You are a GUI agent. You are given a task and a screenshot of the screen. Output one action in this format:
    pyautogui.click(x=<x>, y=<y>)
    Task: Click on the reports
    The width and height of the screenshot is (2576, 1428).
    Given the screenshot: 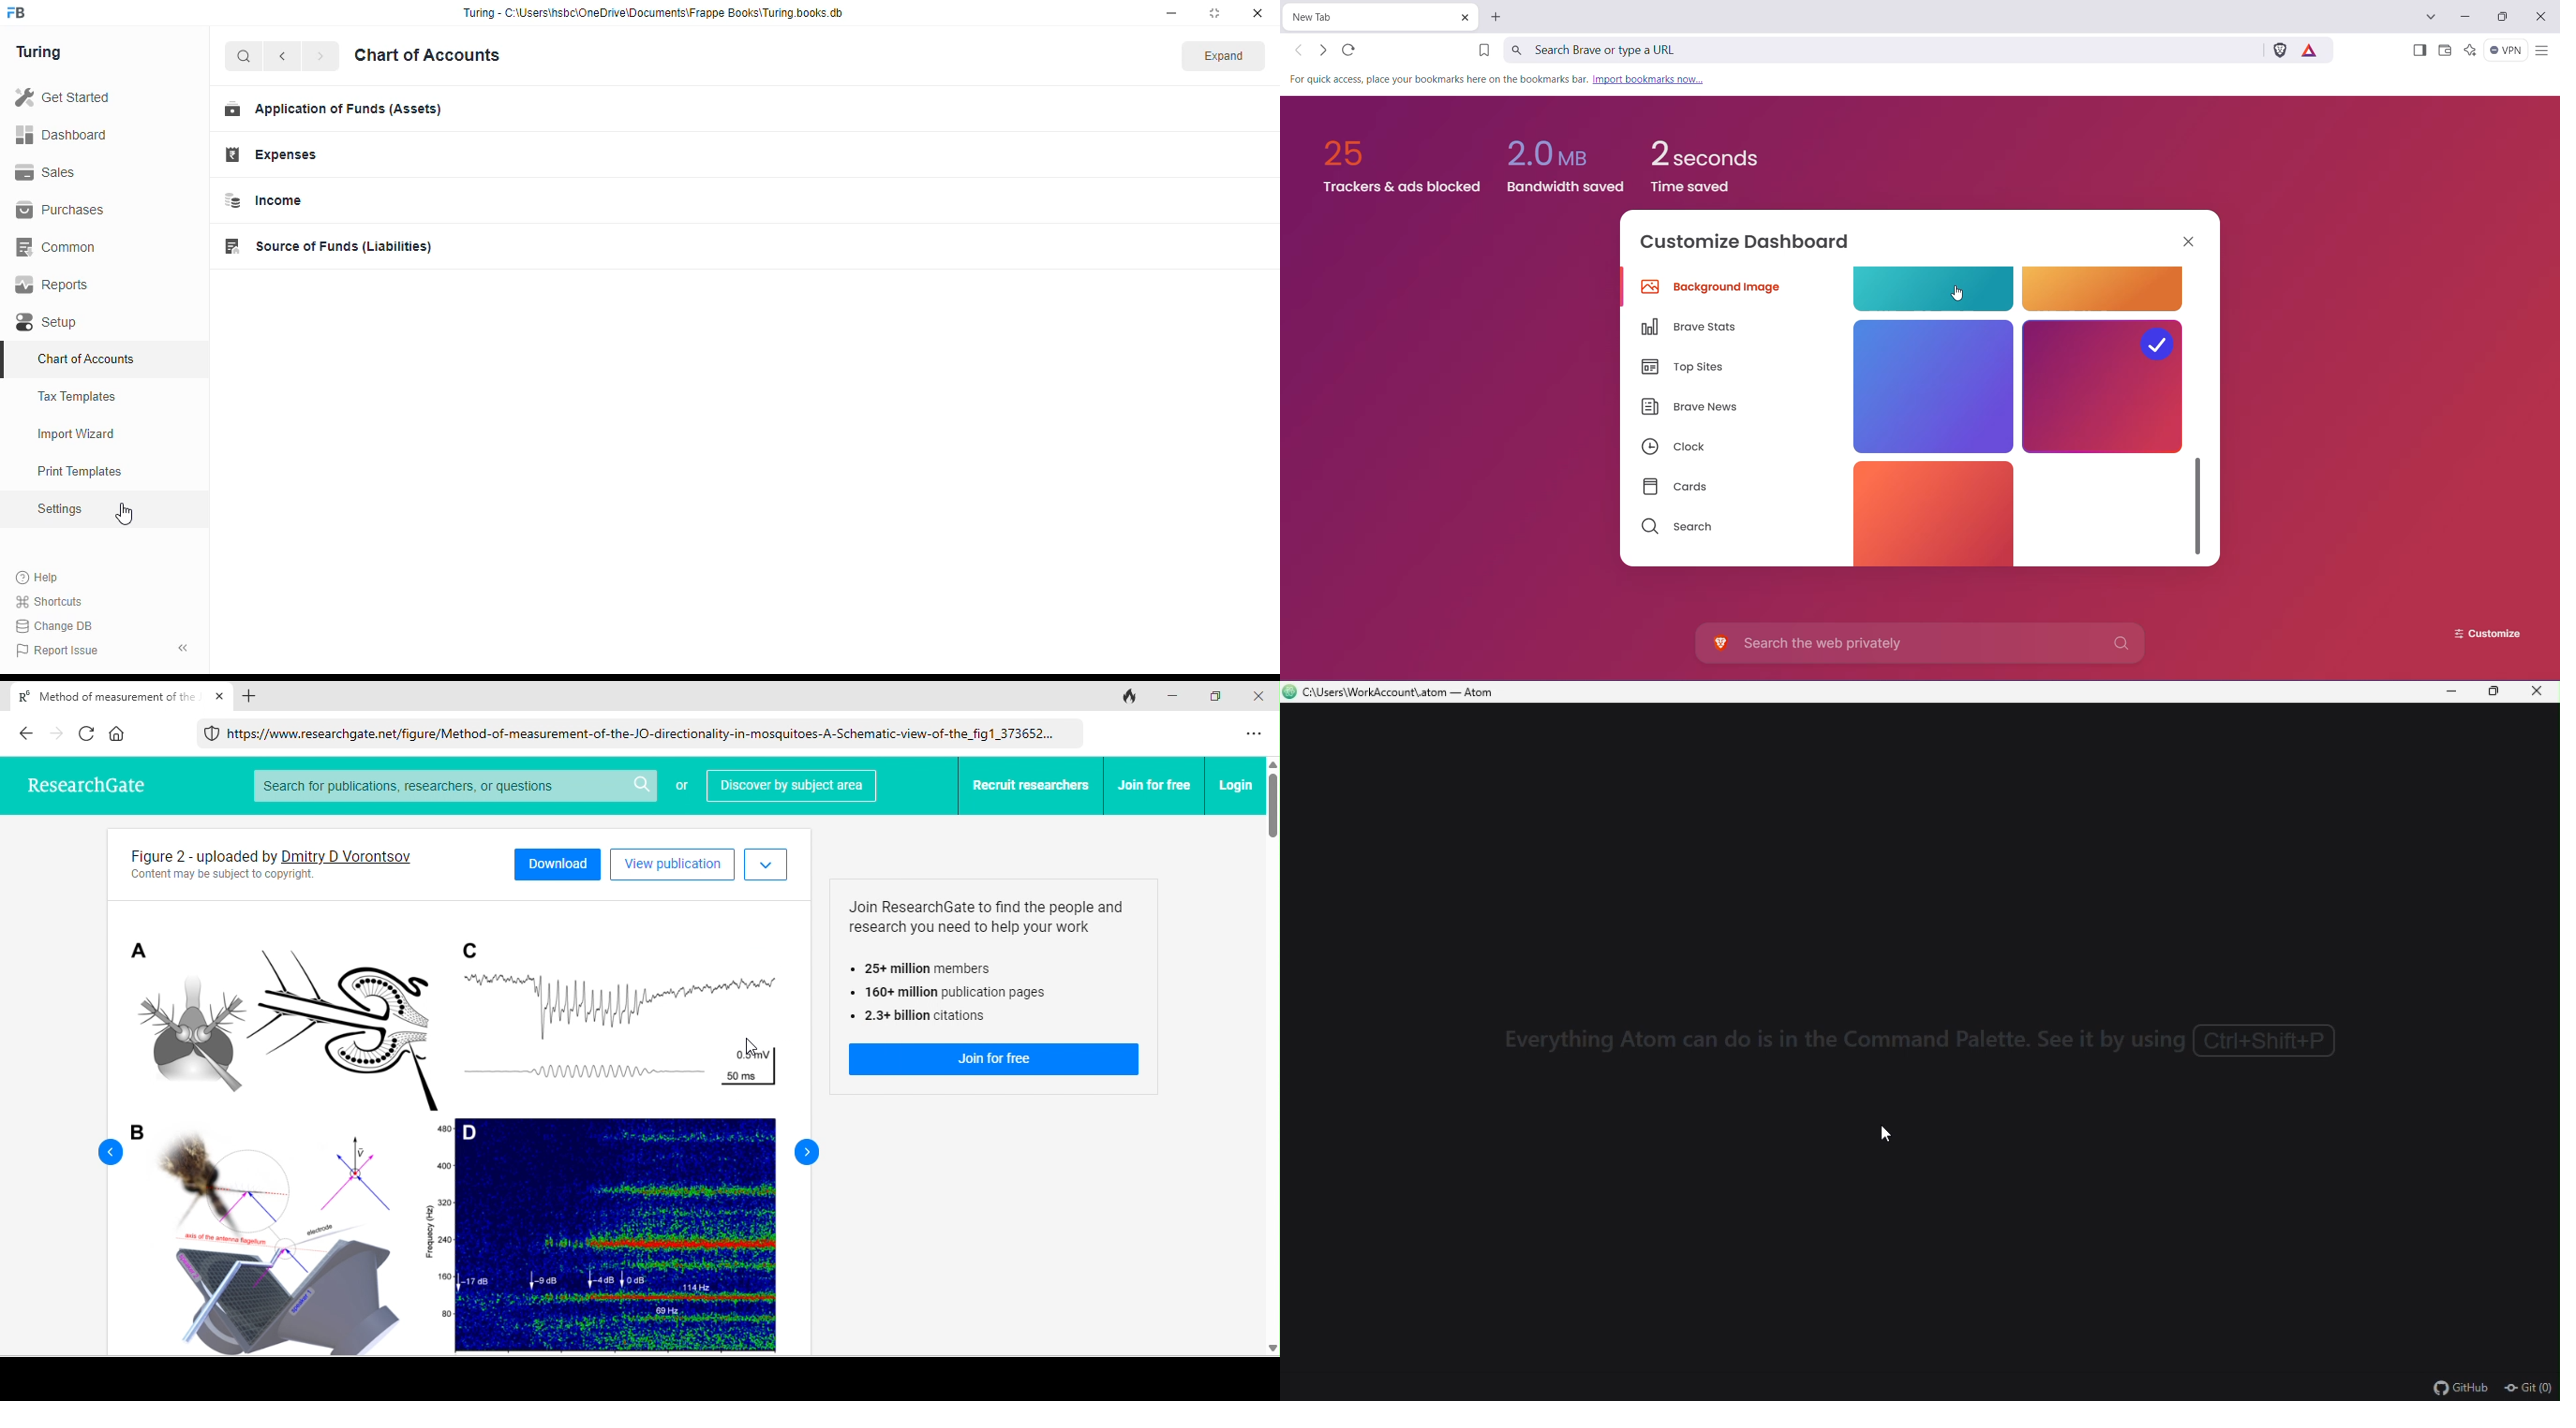 What is the action you would take?
    pyautogui.click(x=52, y=285)
    